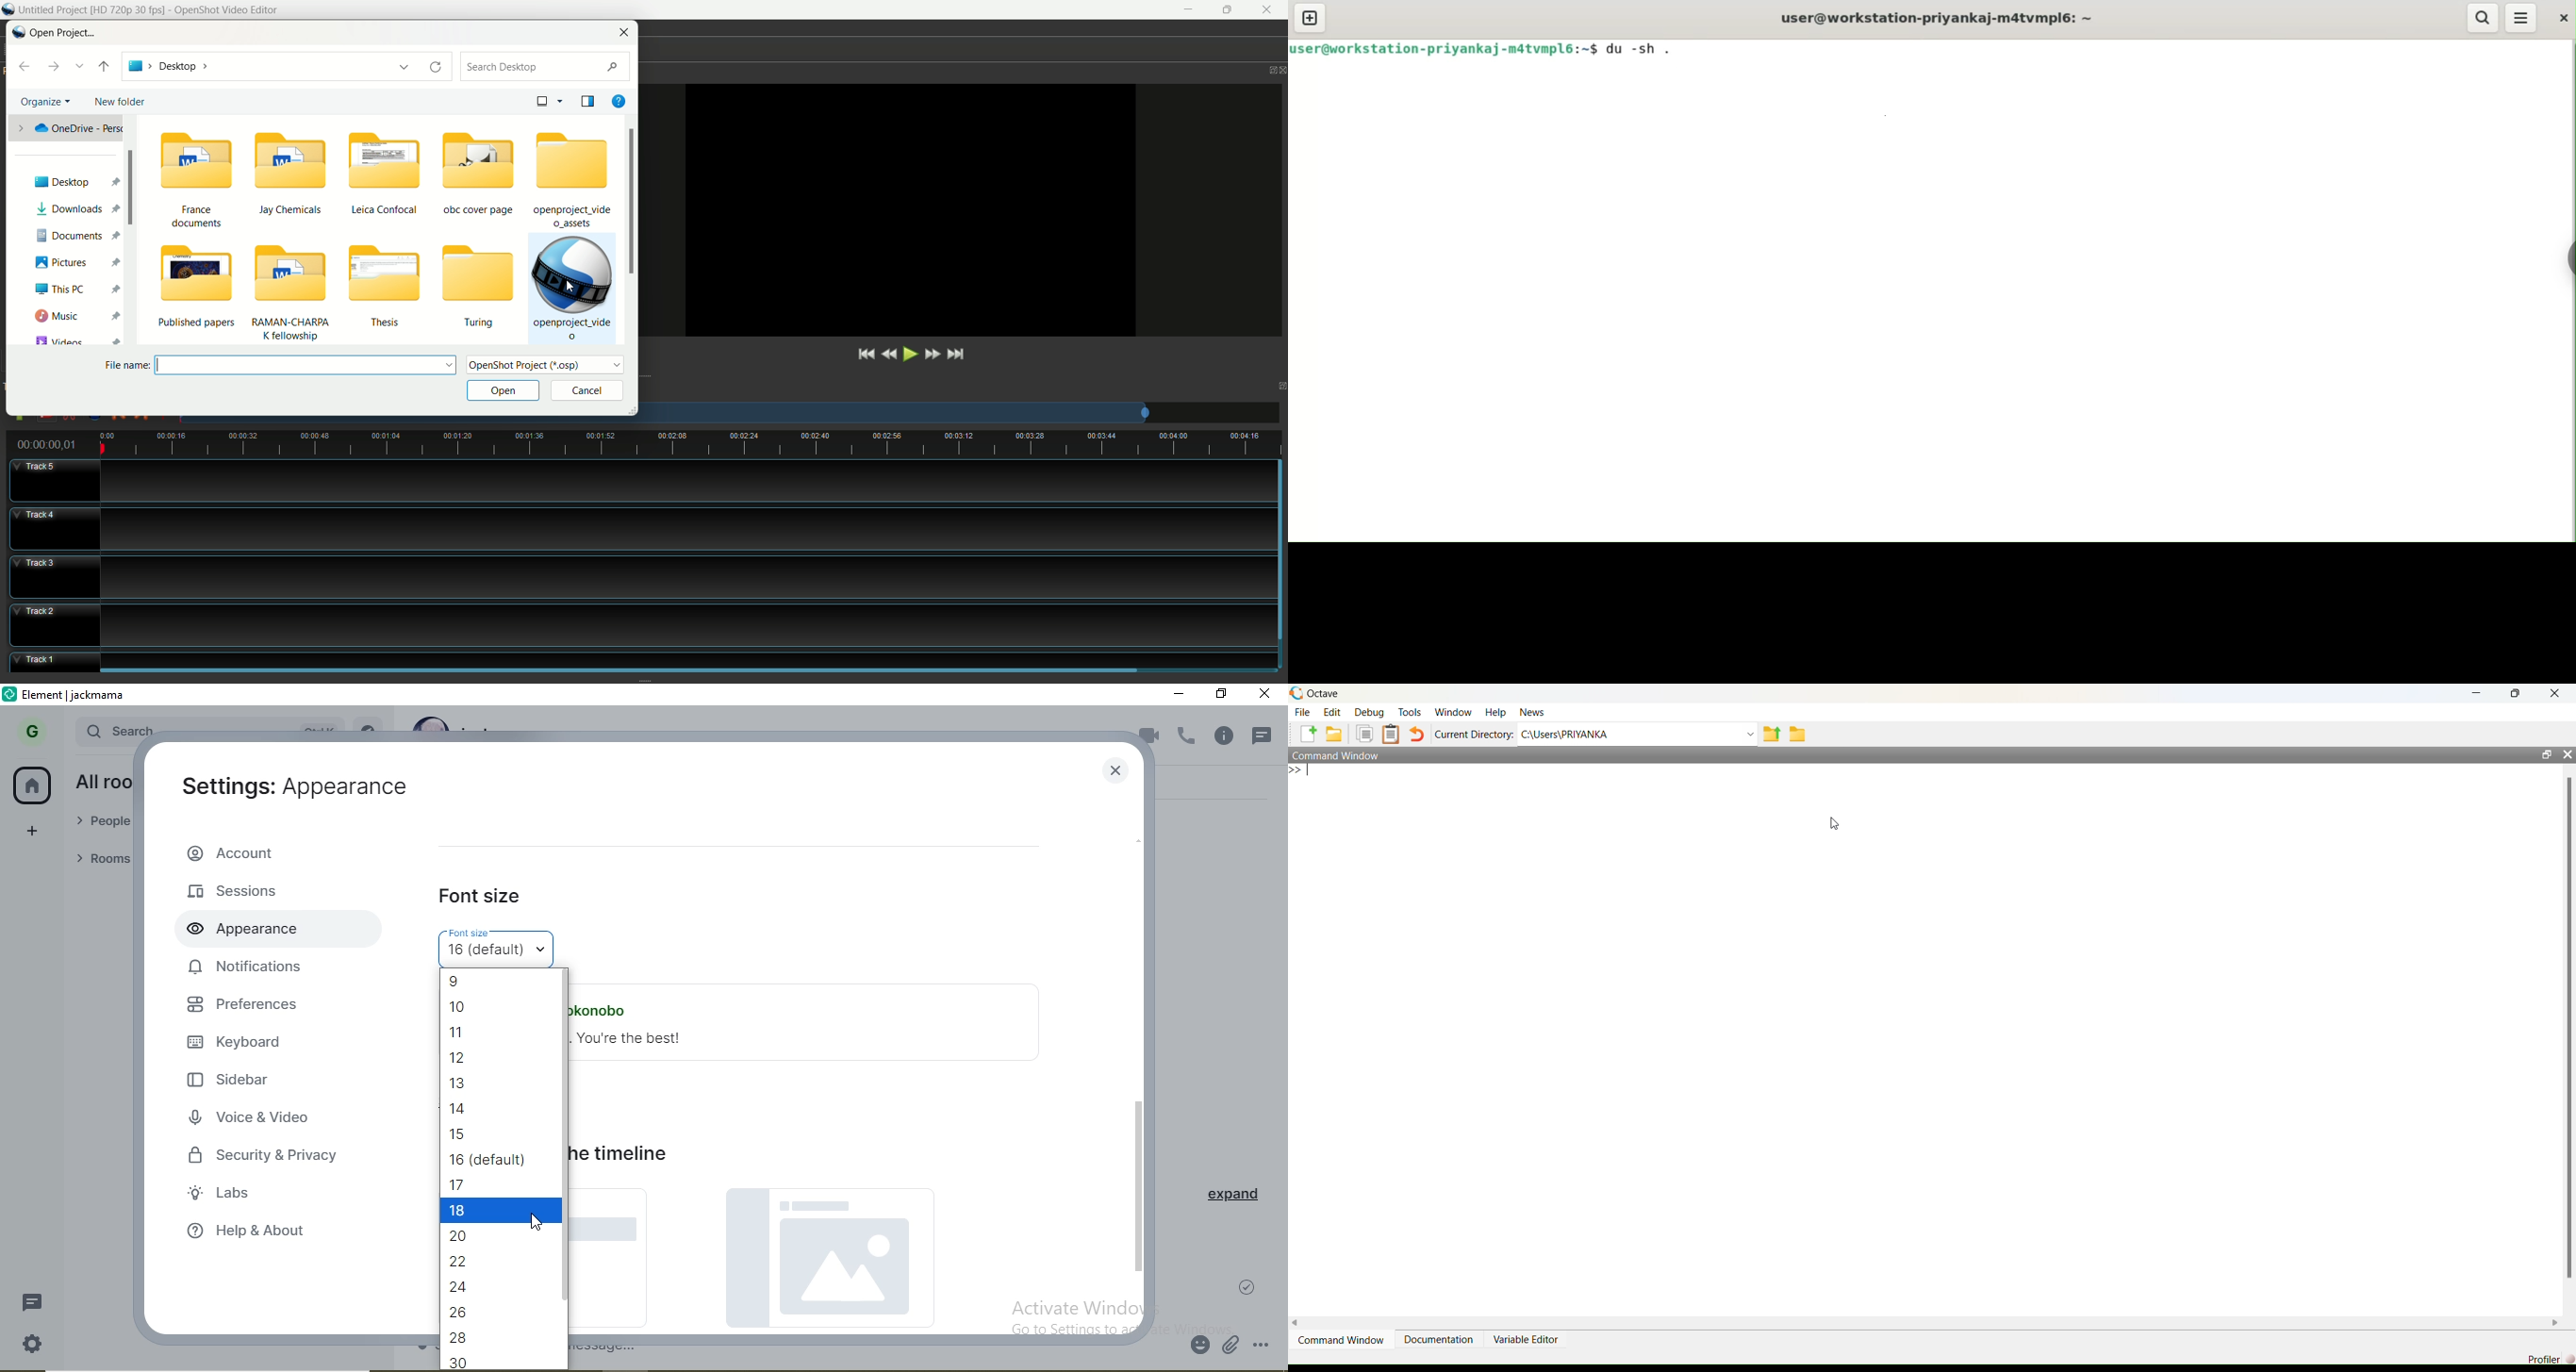  I want to click on message, so click(38, 1302).